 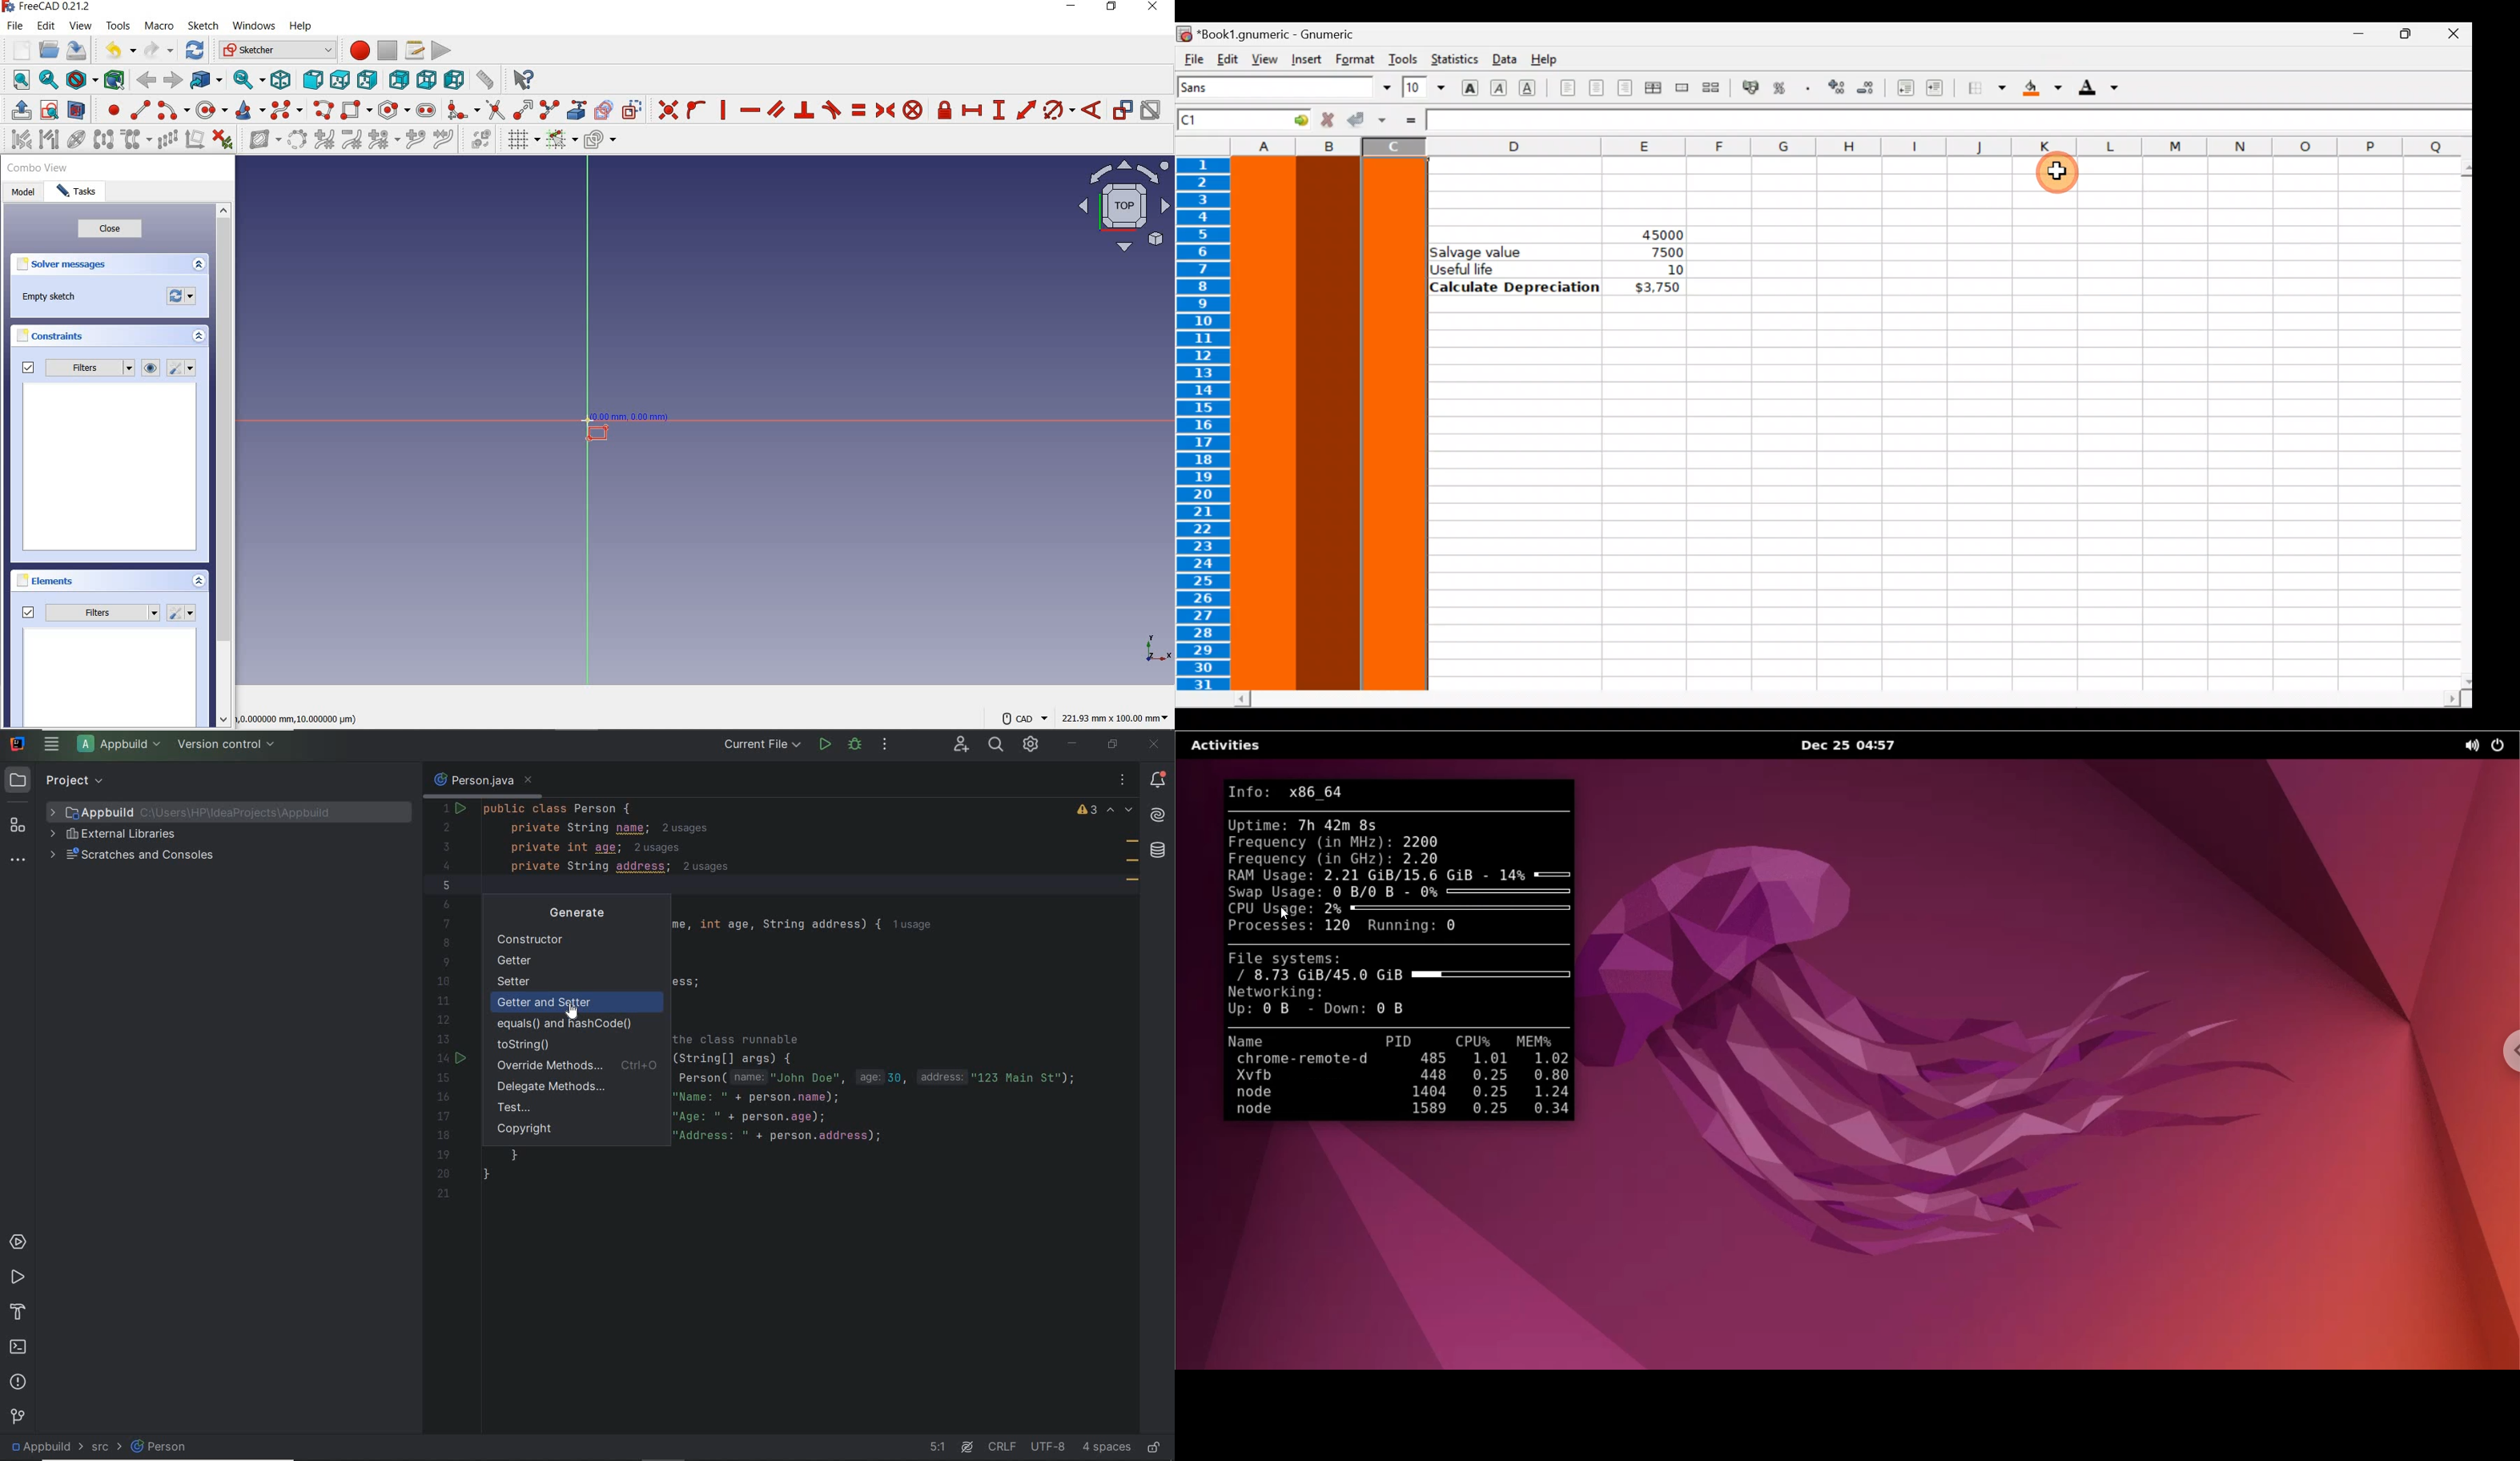 What do you see at coordinates (46, 580) in the screenshot?
I see `elements` at bounding box center [46, 580].